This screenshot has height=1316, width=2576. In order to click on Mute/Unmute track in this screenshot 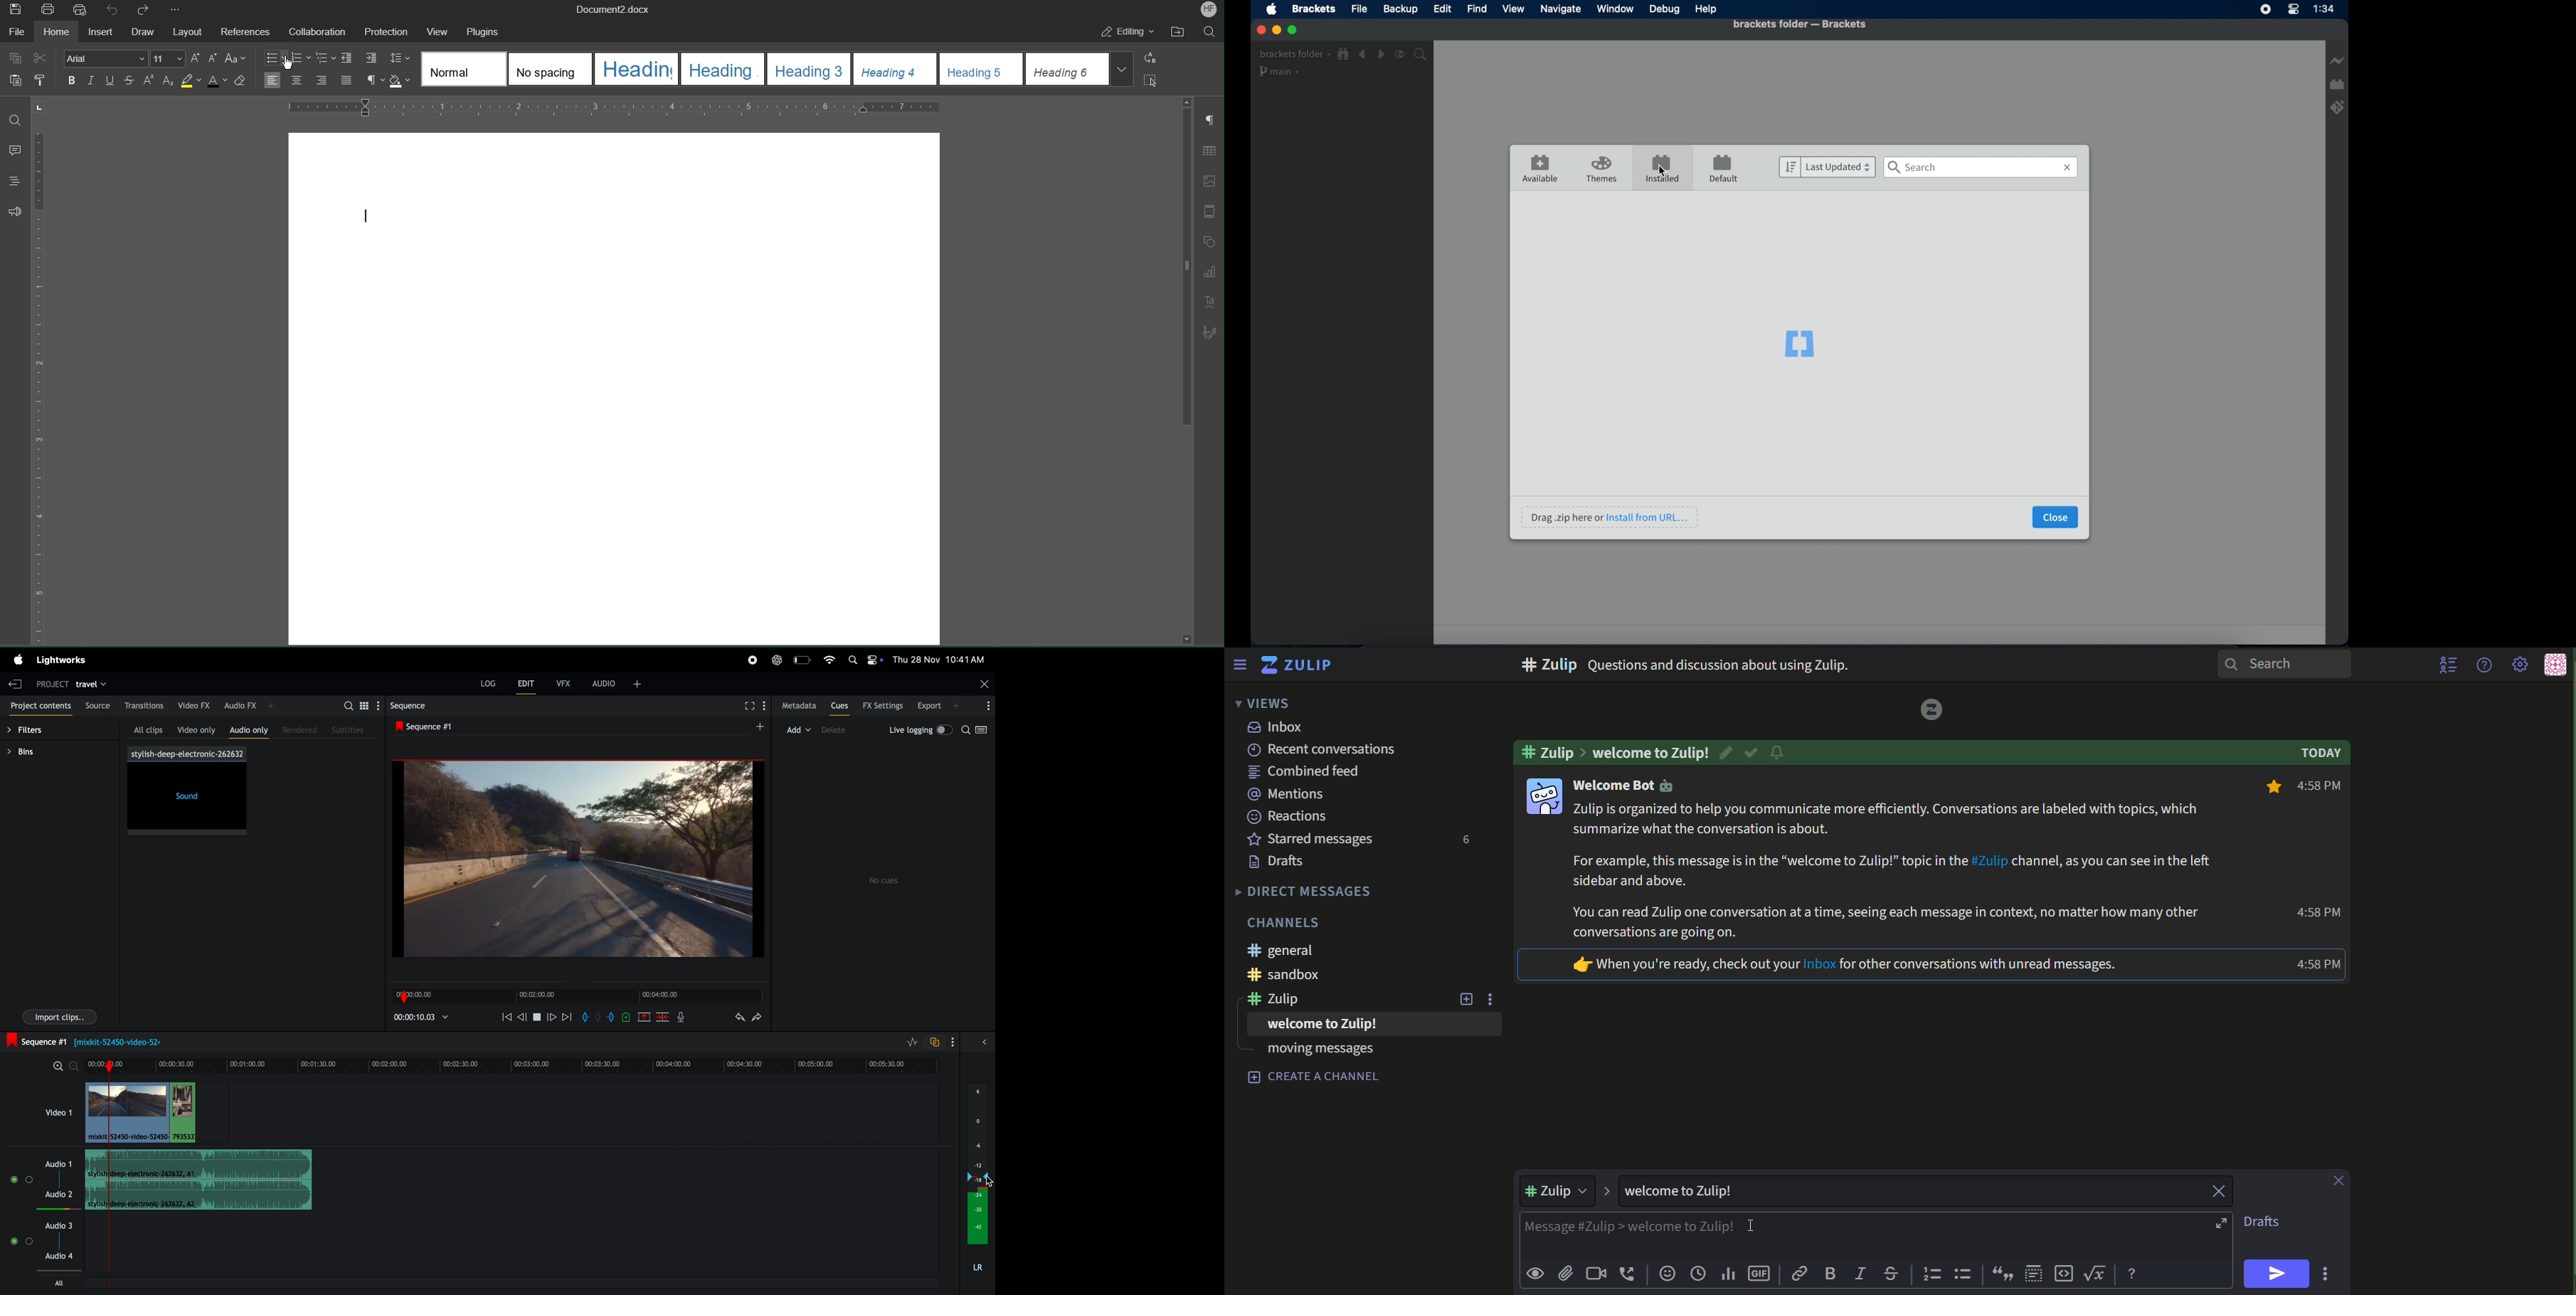, I will do `click(18, 1180)`.